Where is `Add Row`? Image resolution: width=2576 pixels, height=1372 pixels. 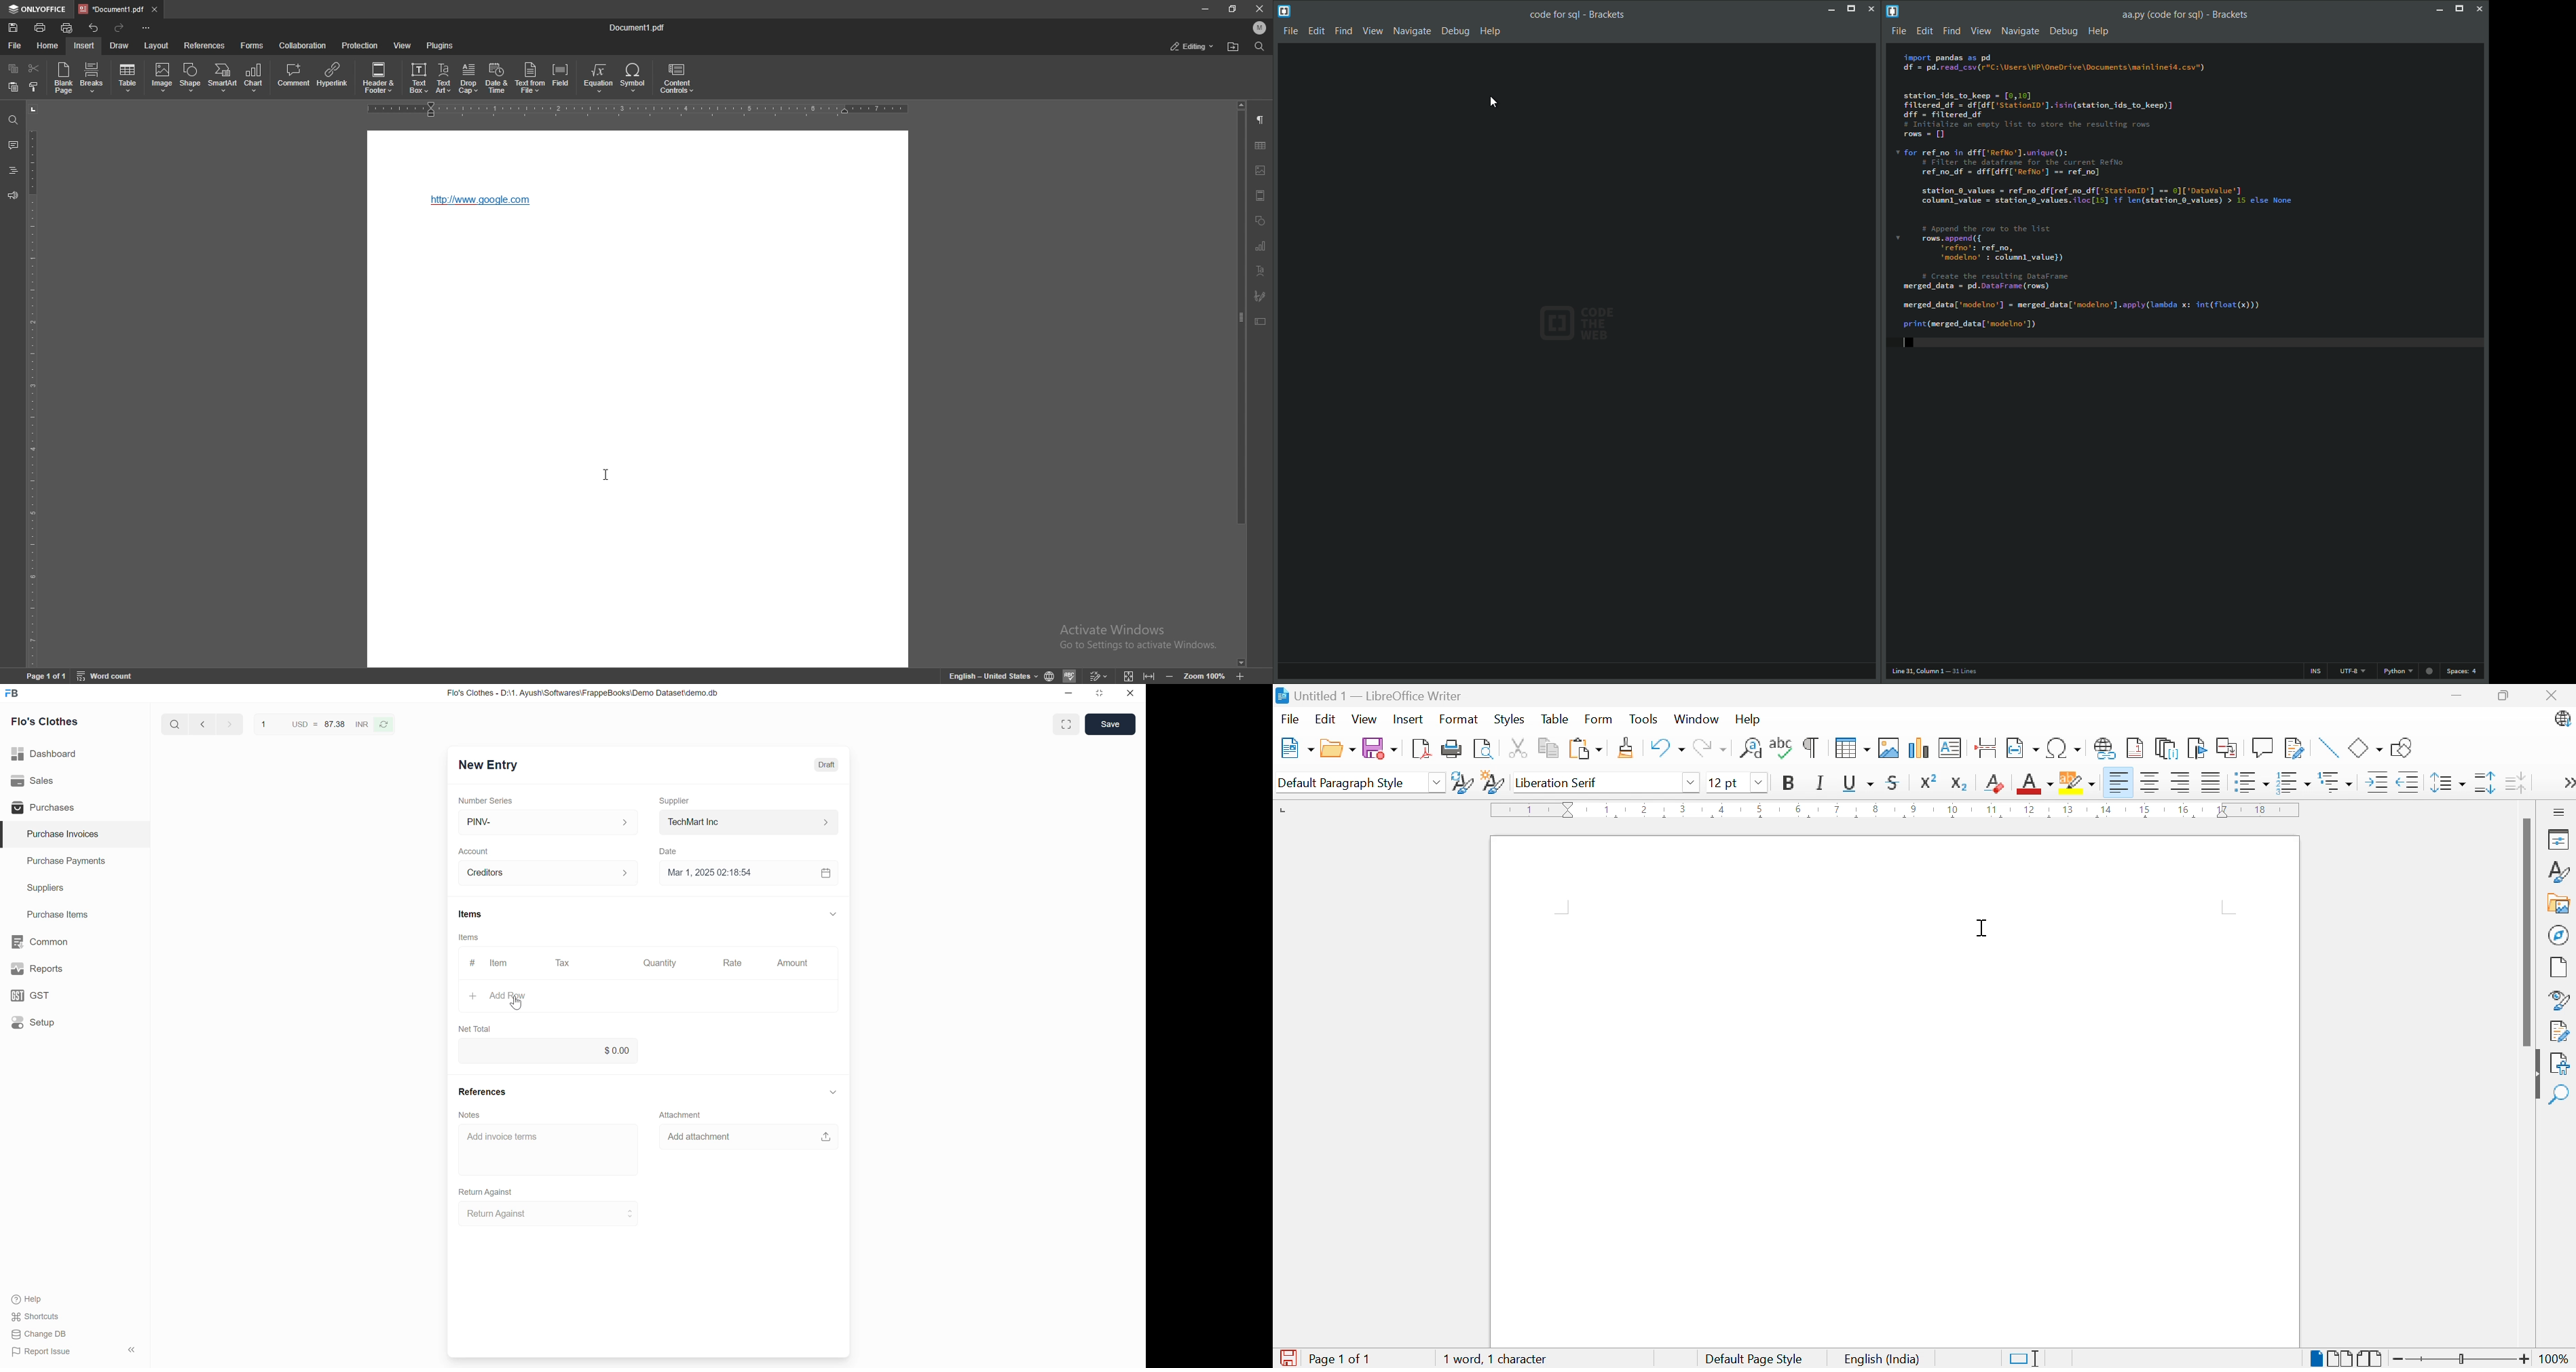
Add Row is located at coordinates (648, 996).